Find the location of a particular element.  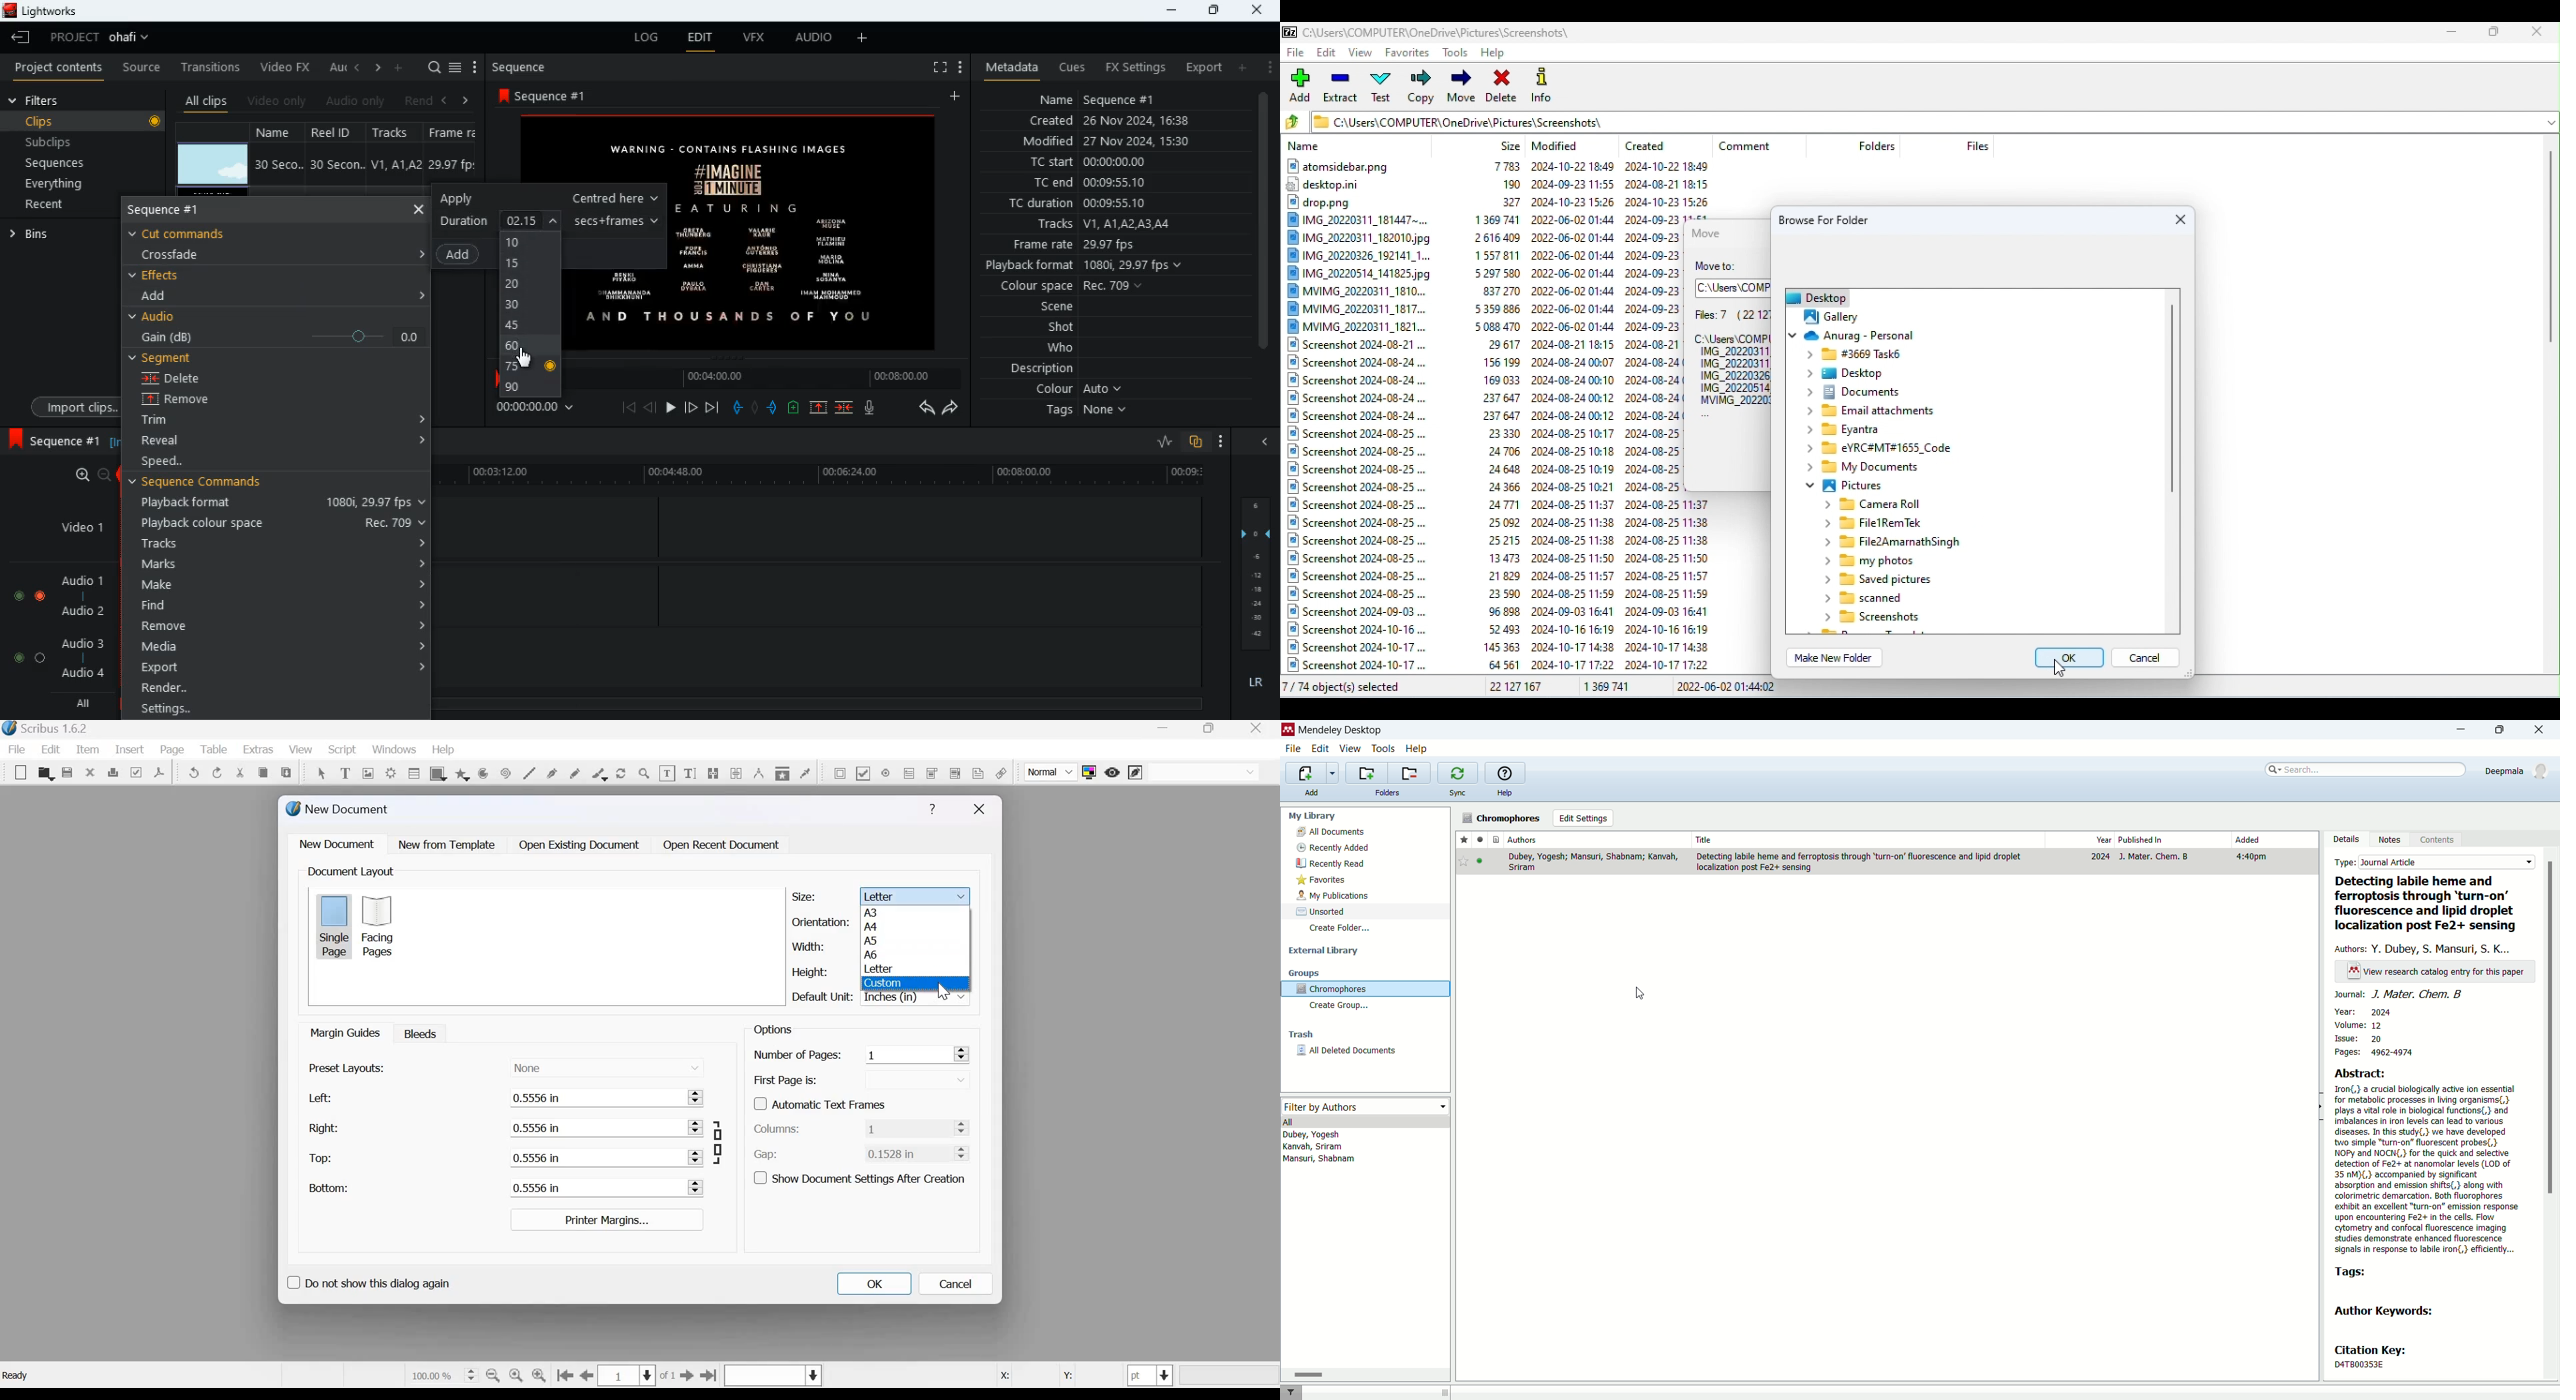

Letter is located at coordinates (879, 968).